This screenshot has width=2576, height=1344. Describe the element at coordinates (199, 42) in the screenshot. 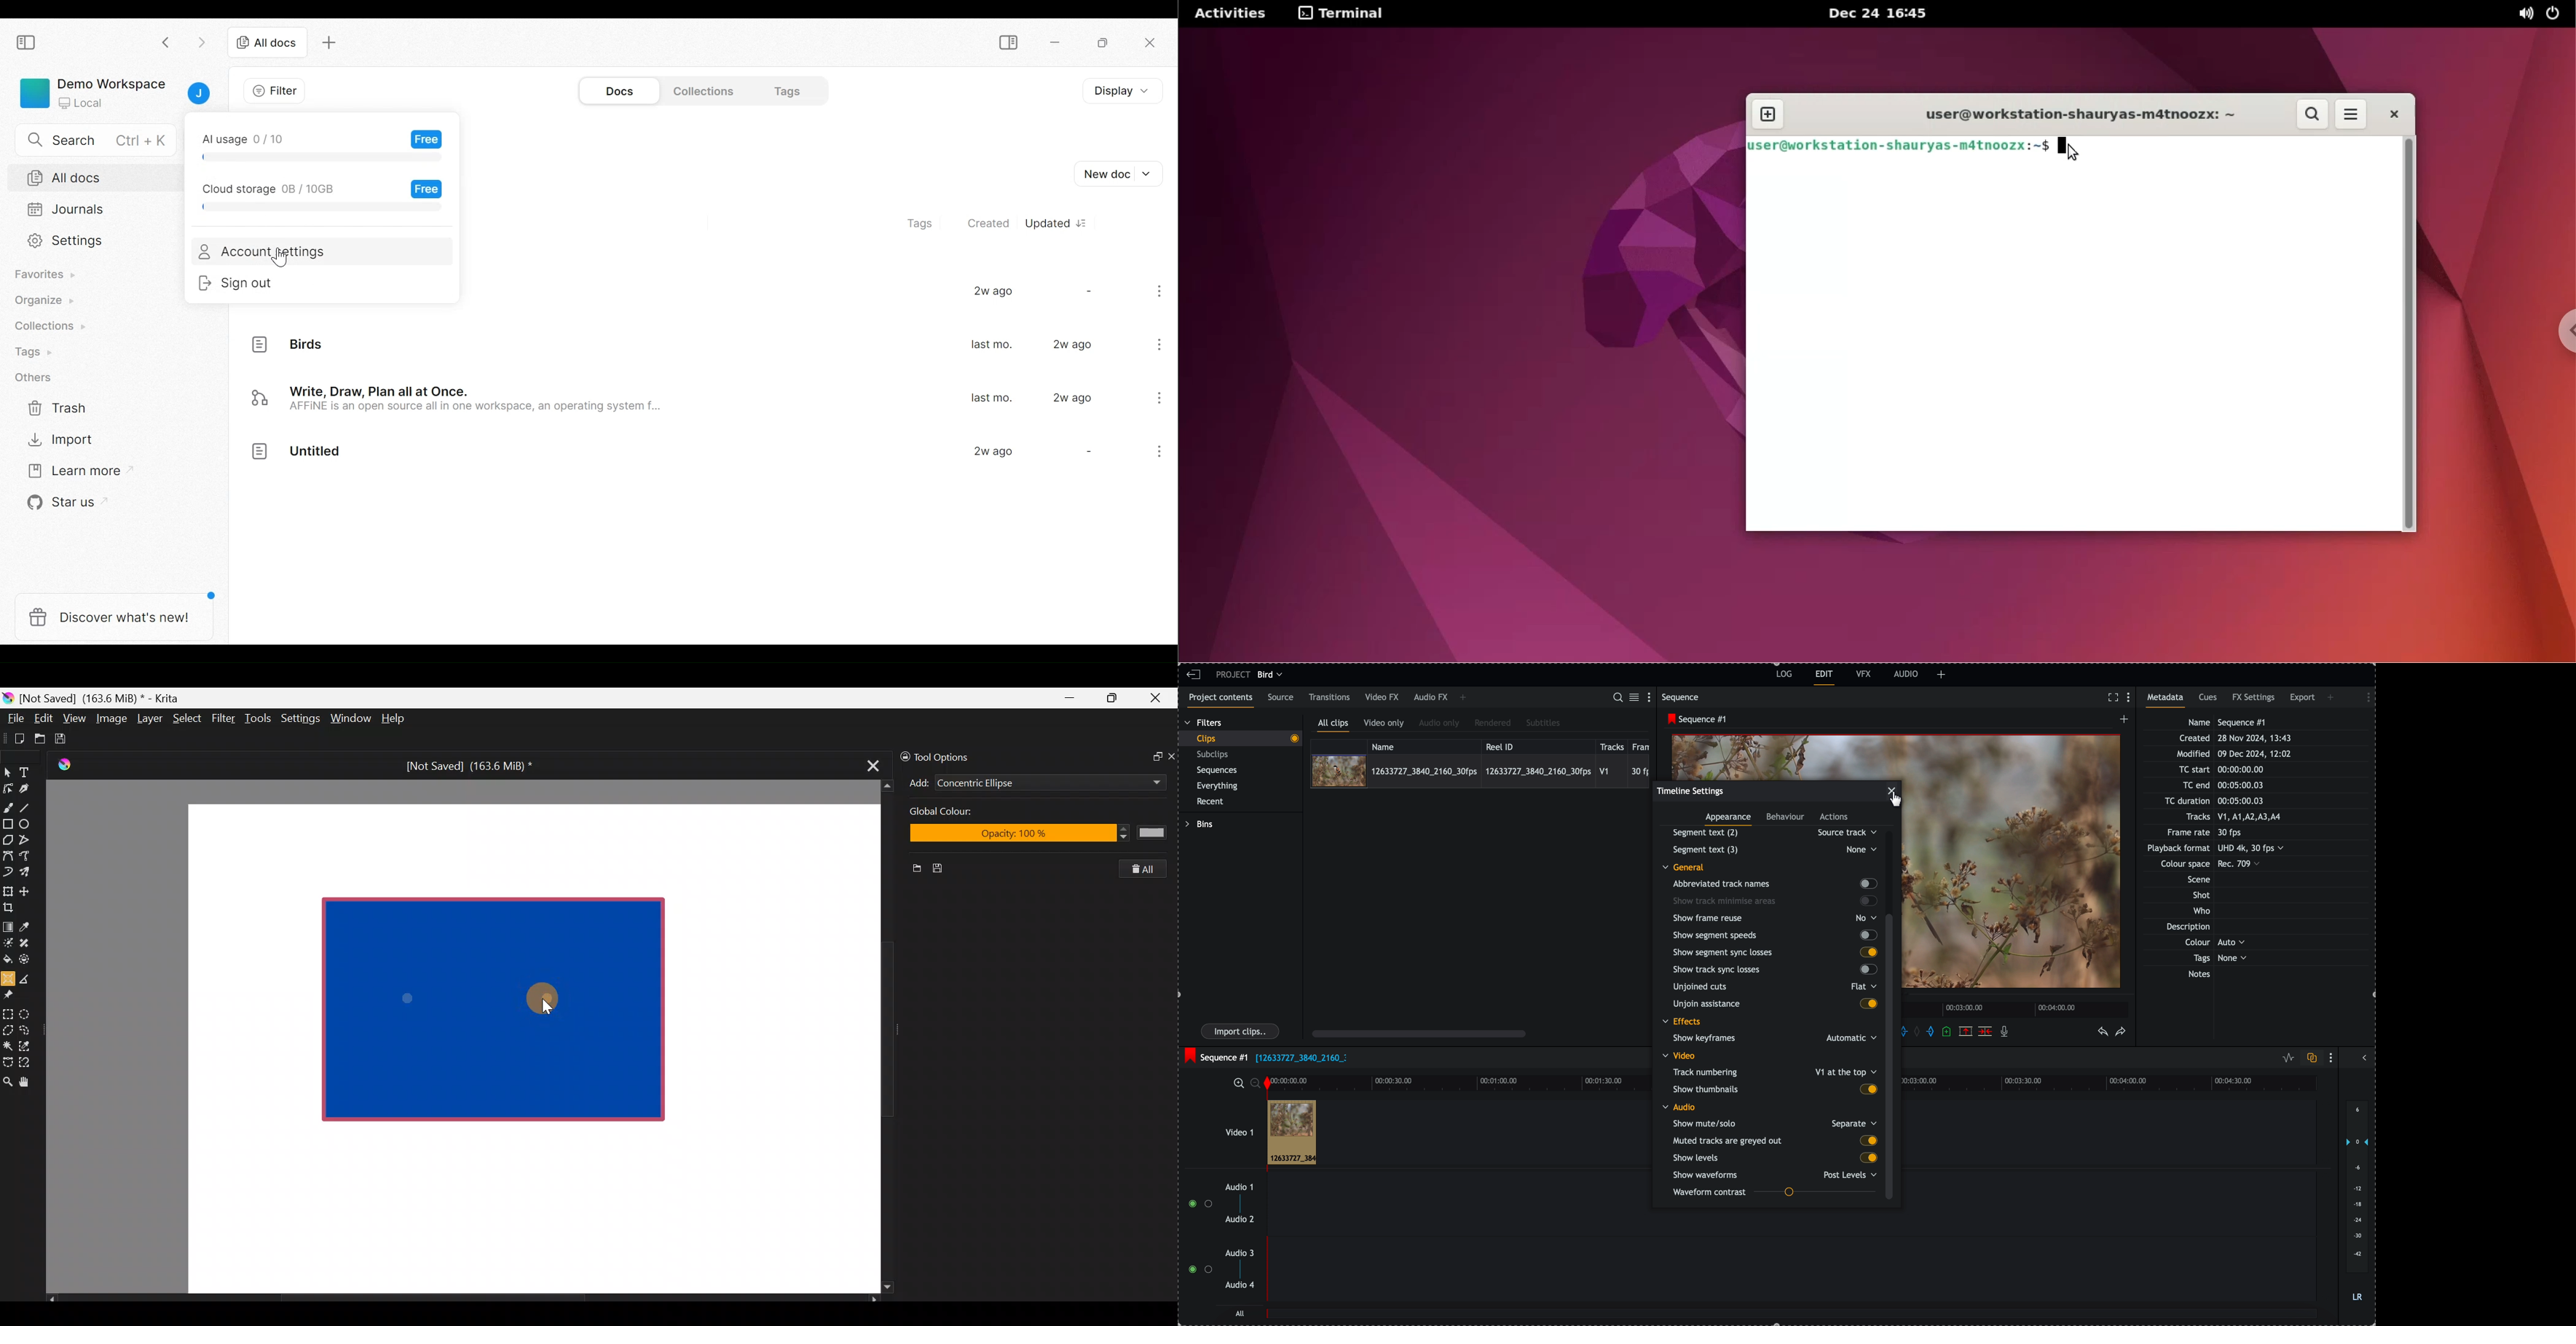

I see `Go Forward` at that location.